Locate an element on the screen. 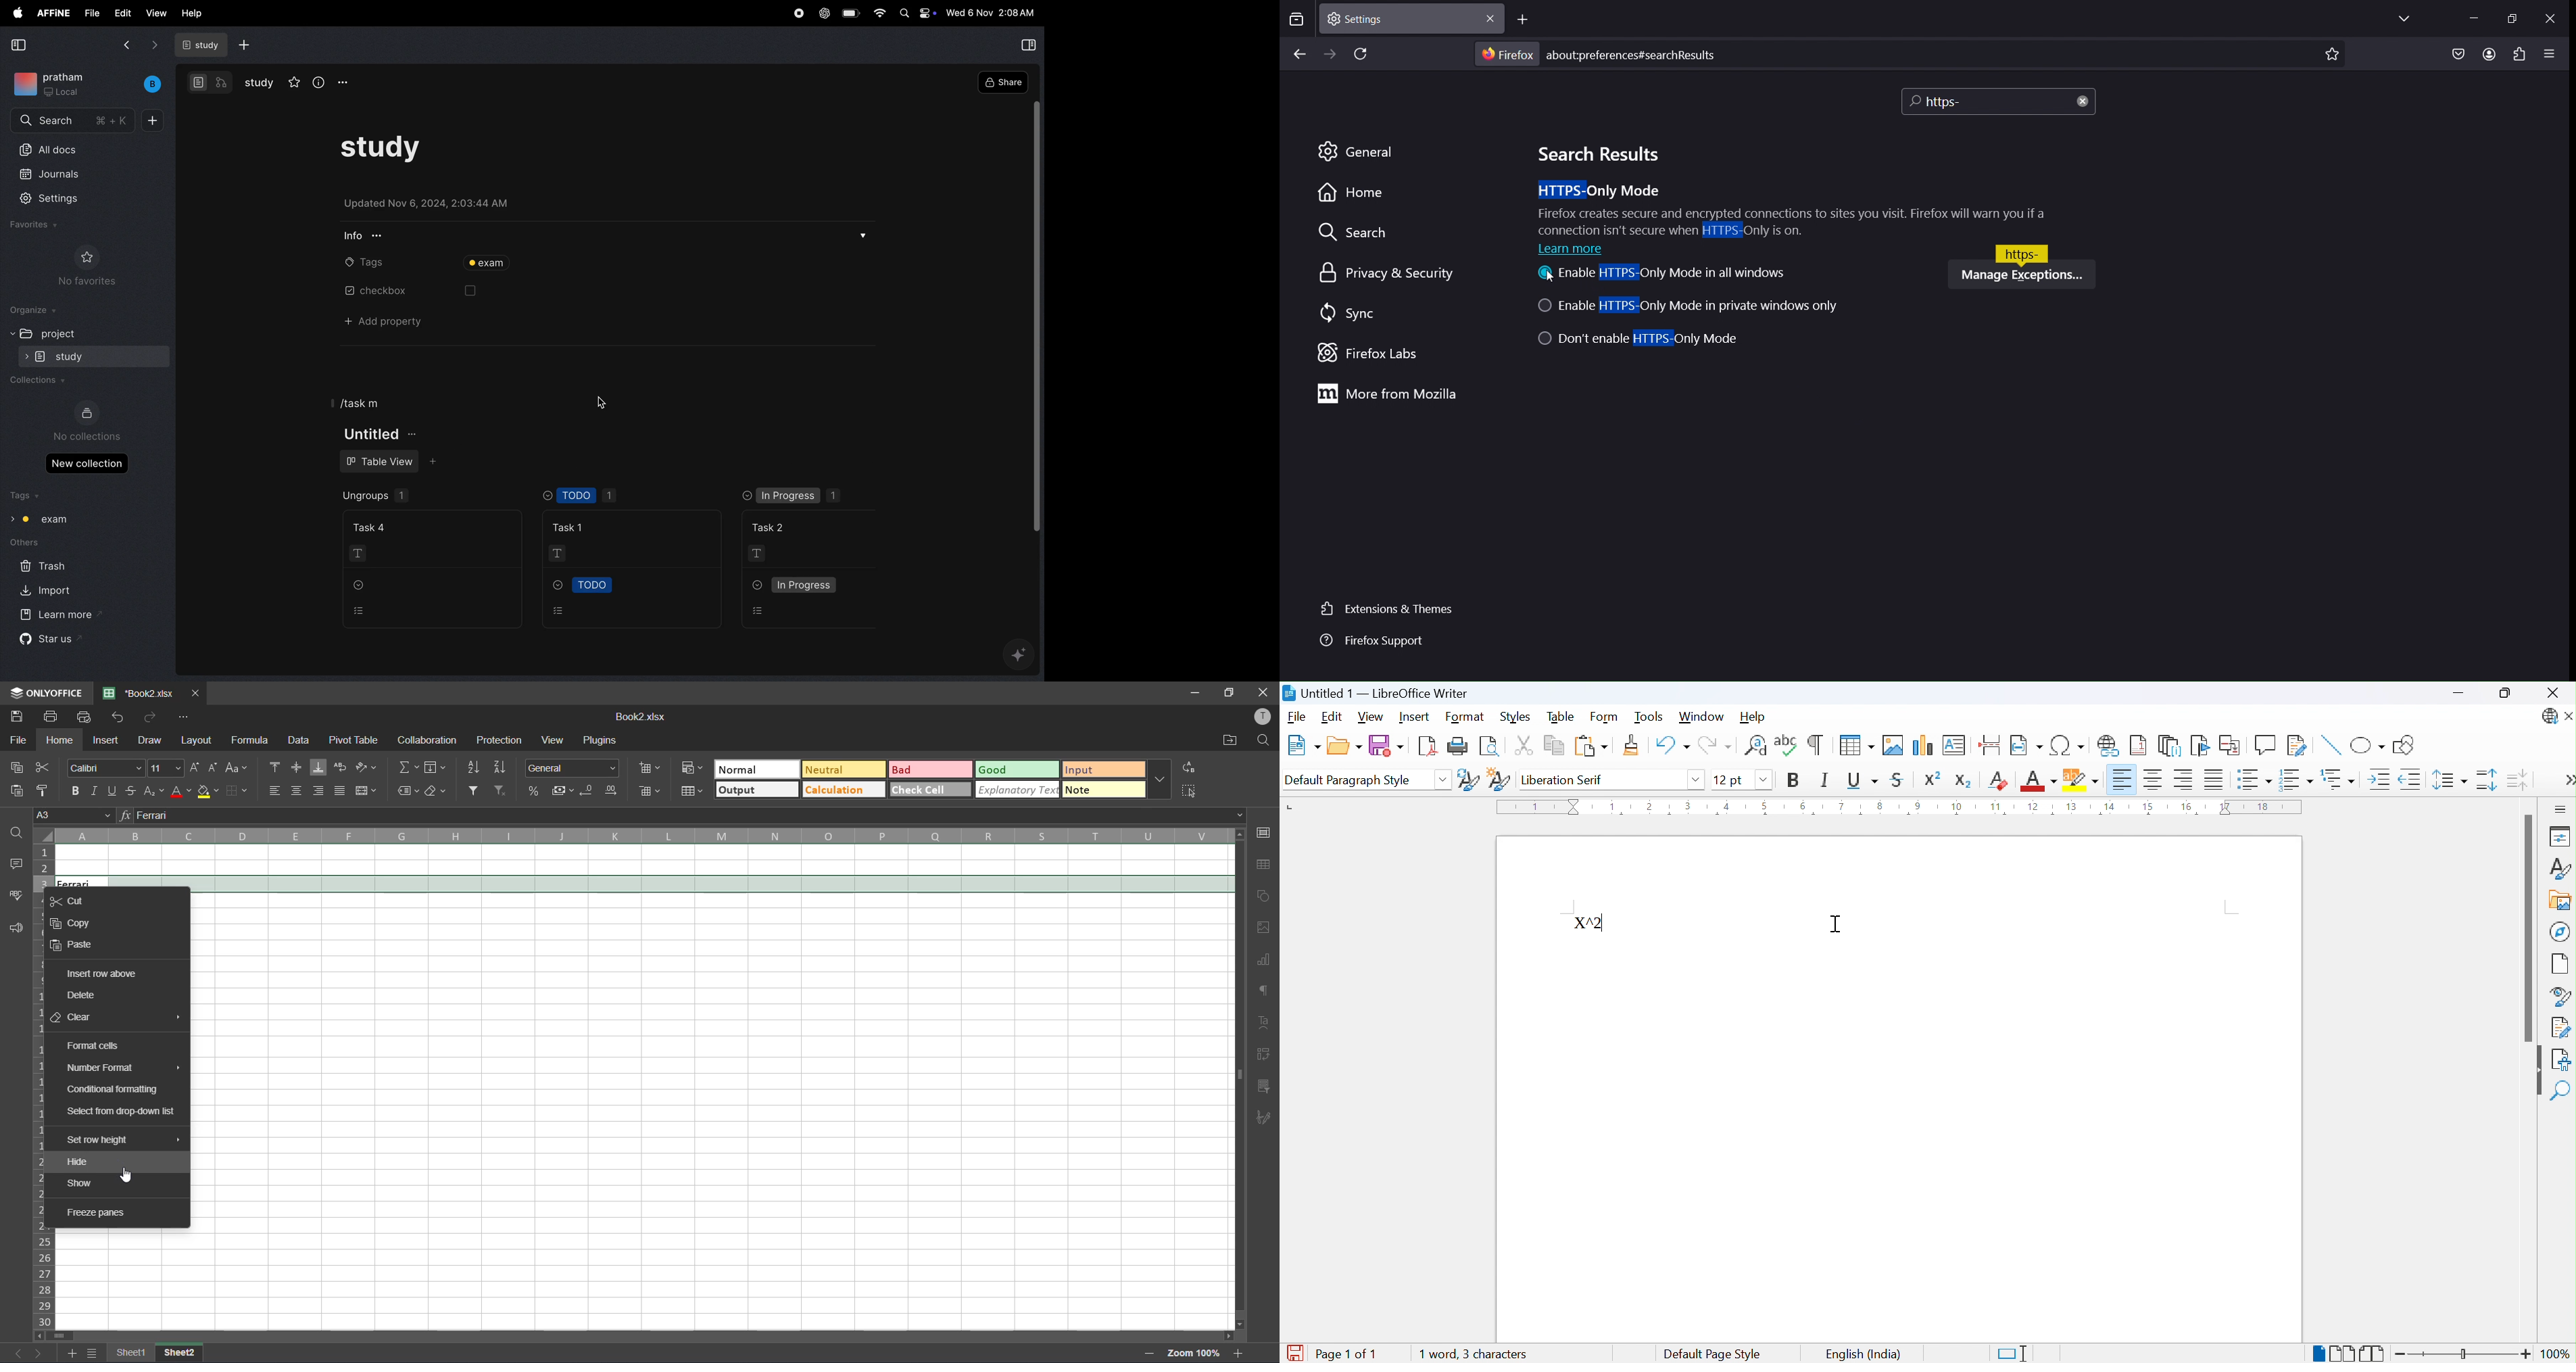 The height and width of the screenshot is (1372, 2576). font color is located at coordinates (181, 791).